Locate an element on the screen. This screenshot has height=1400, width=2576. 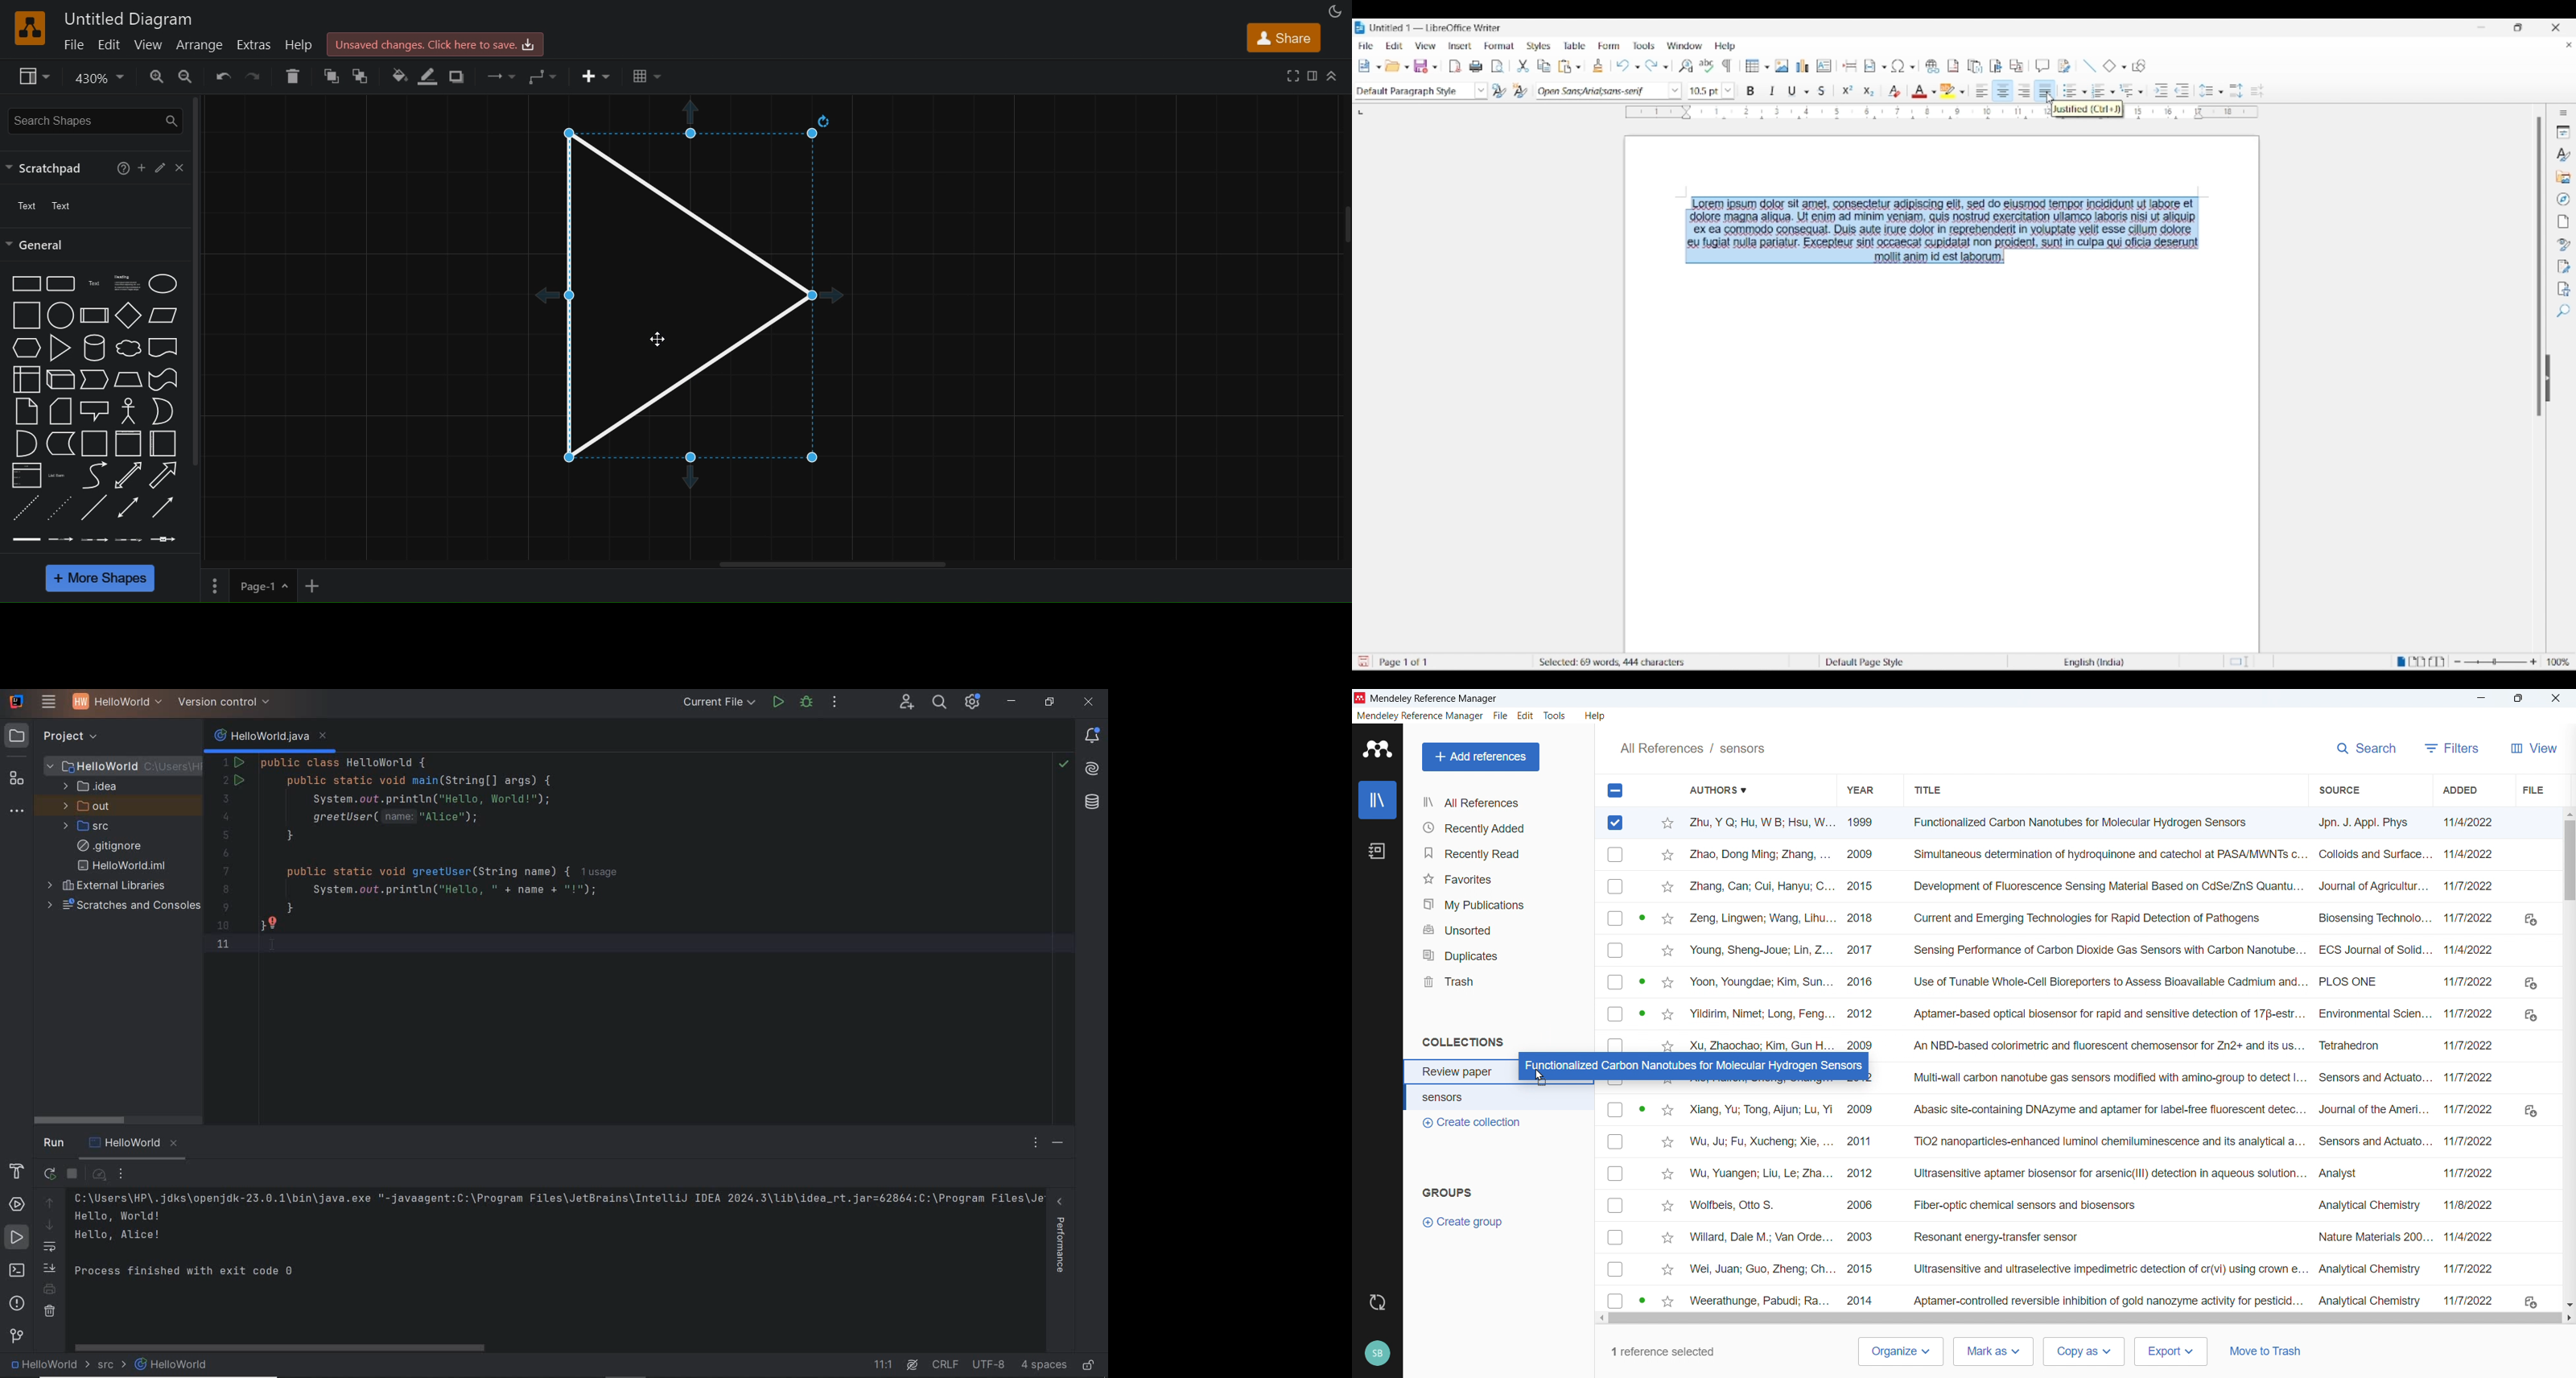
Duplicates  is located at coordinates (1503, 955).